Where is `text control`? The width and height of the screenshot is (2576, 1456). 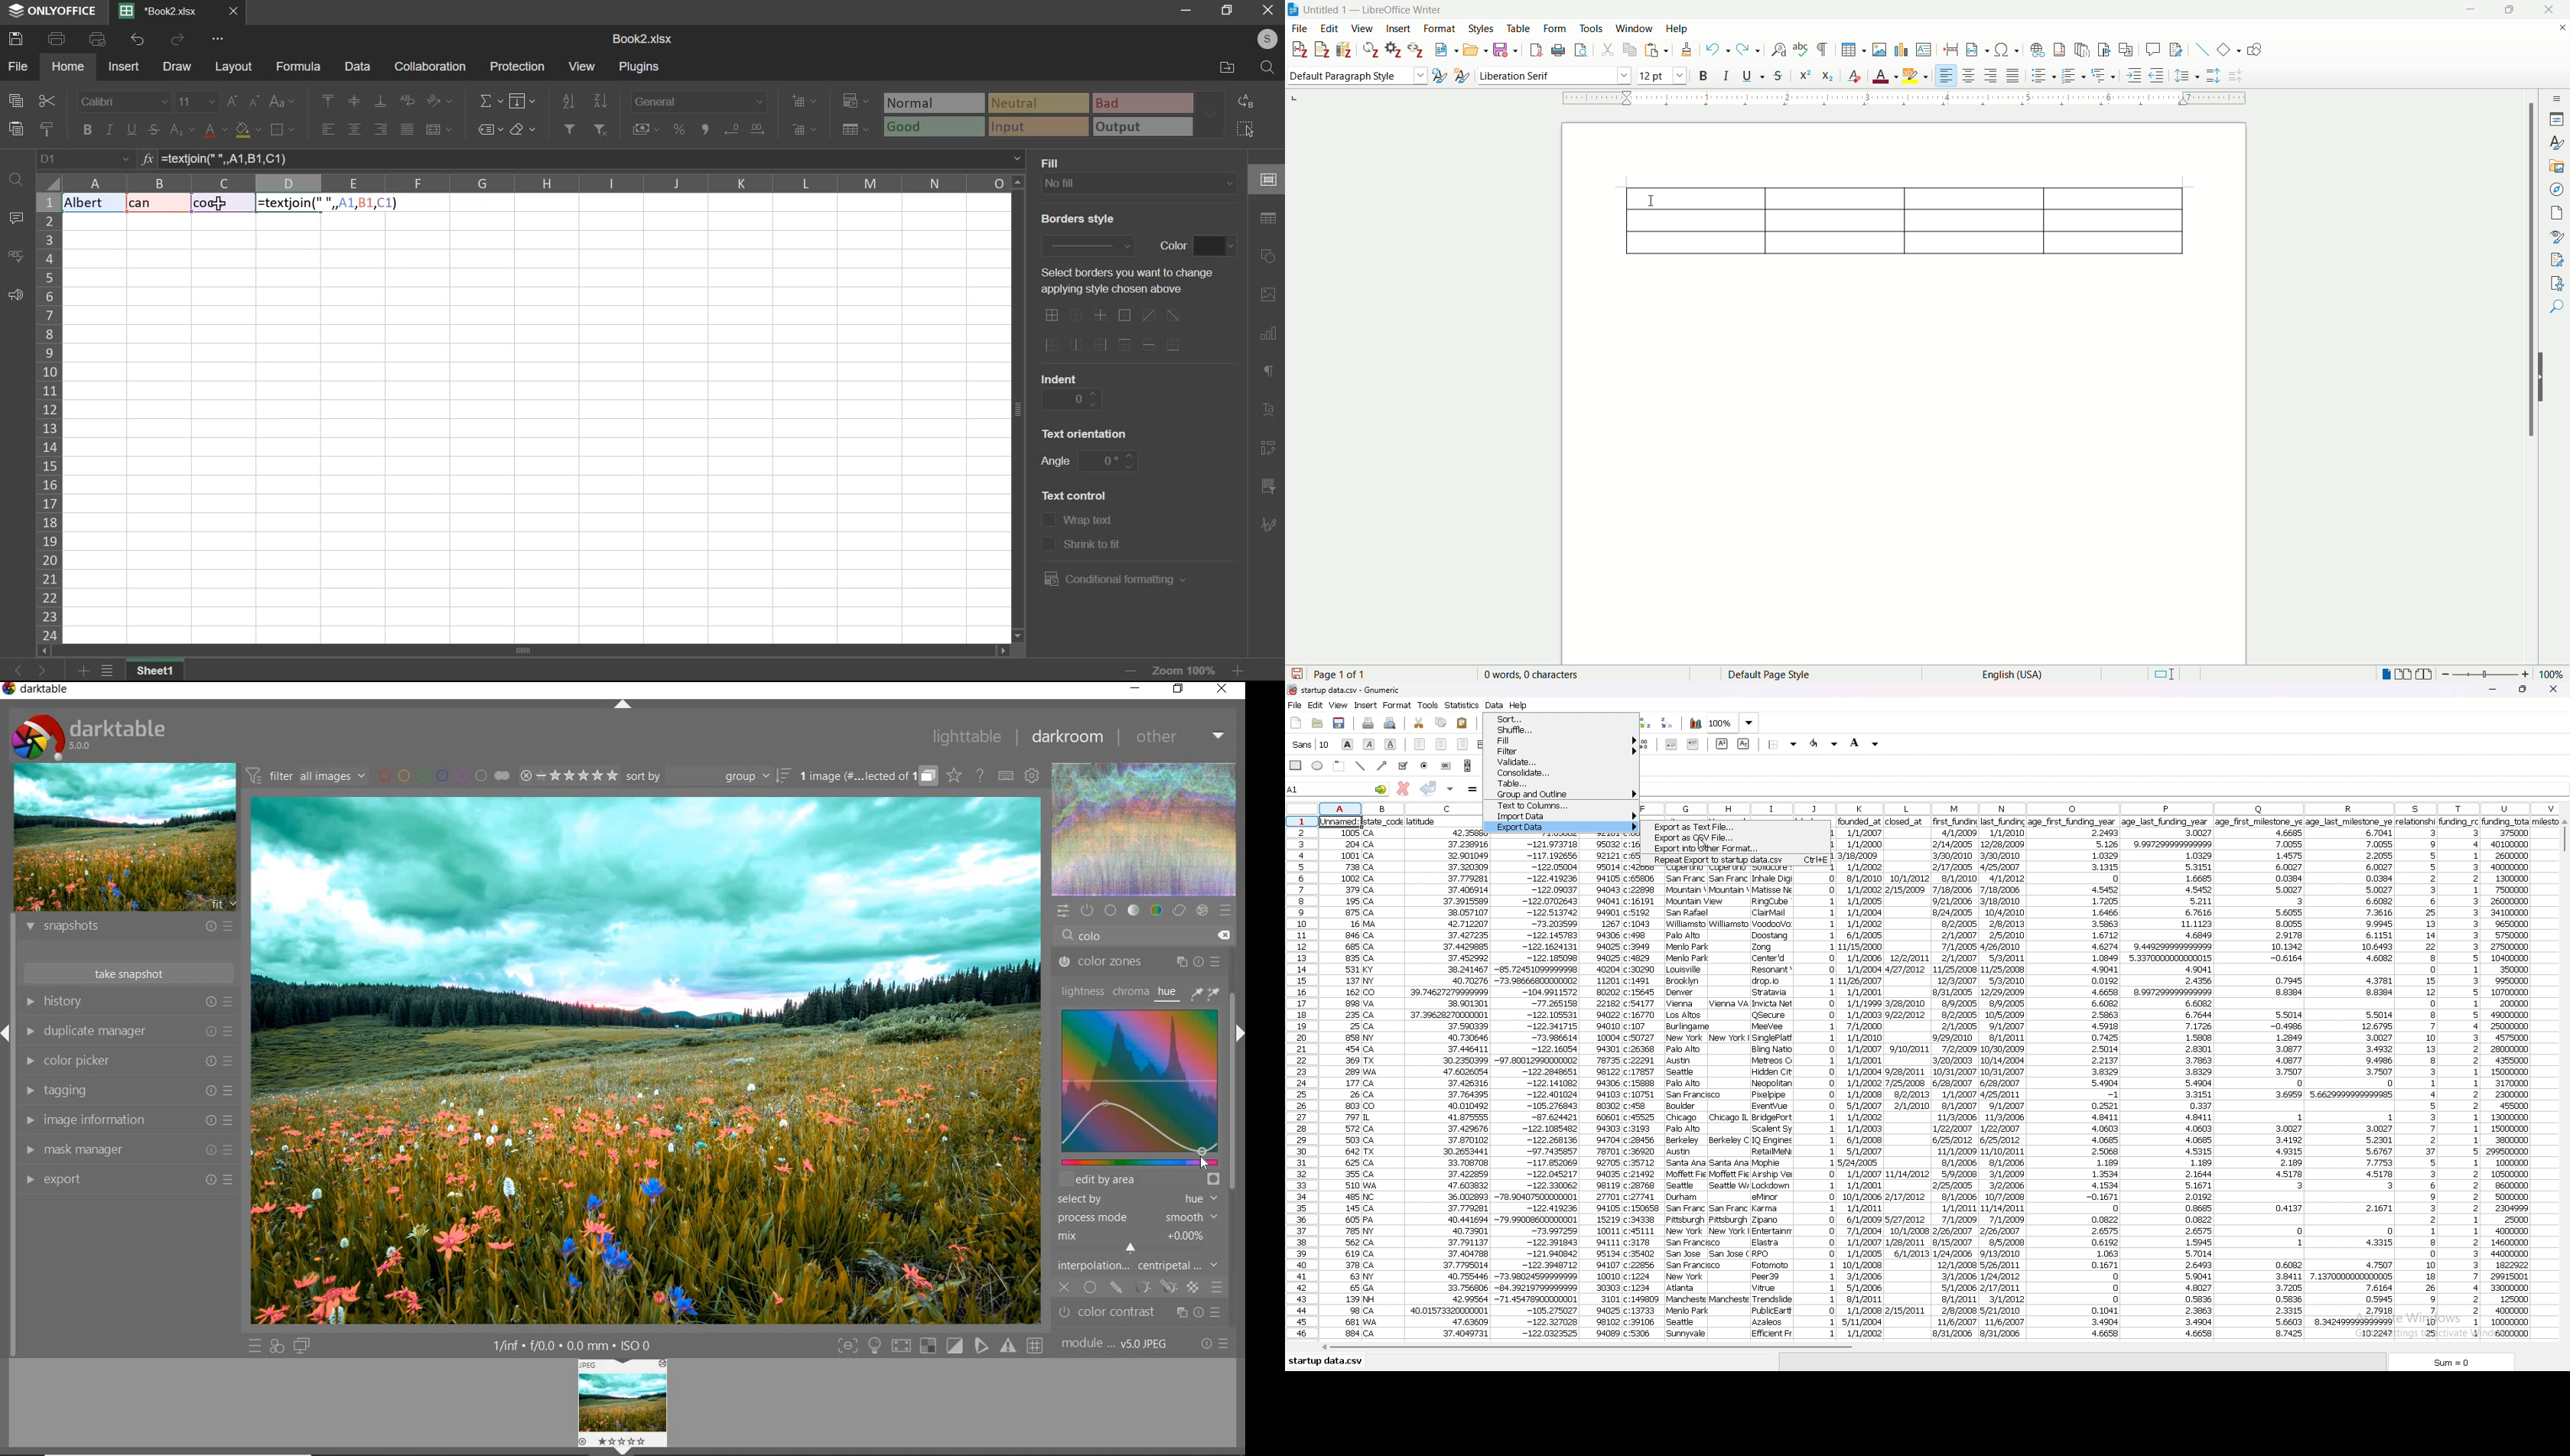
text control is located at coordinates (1048, 532).